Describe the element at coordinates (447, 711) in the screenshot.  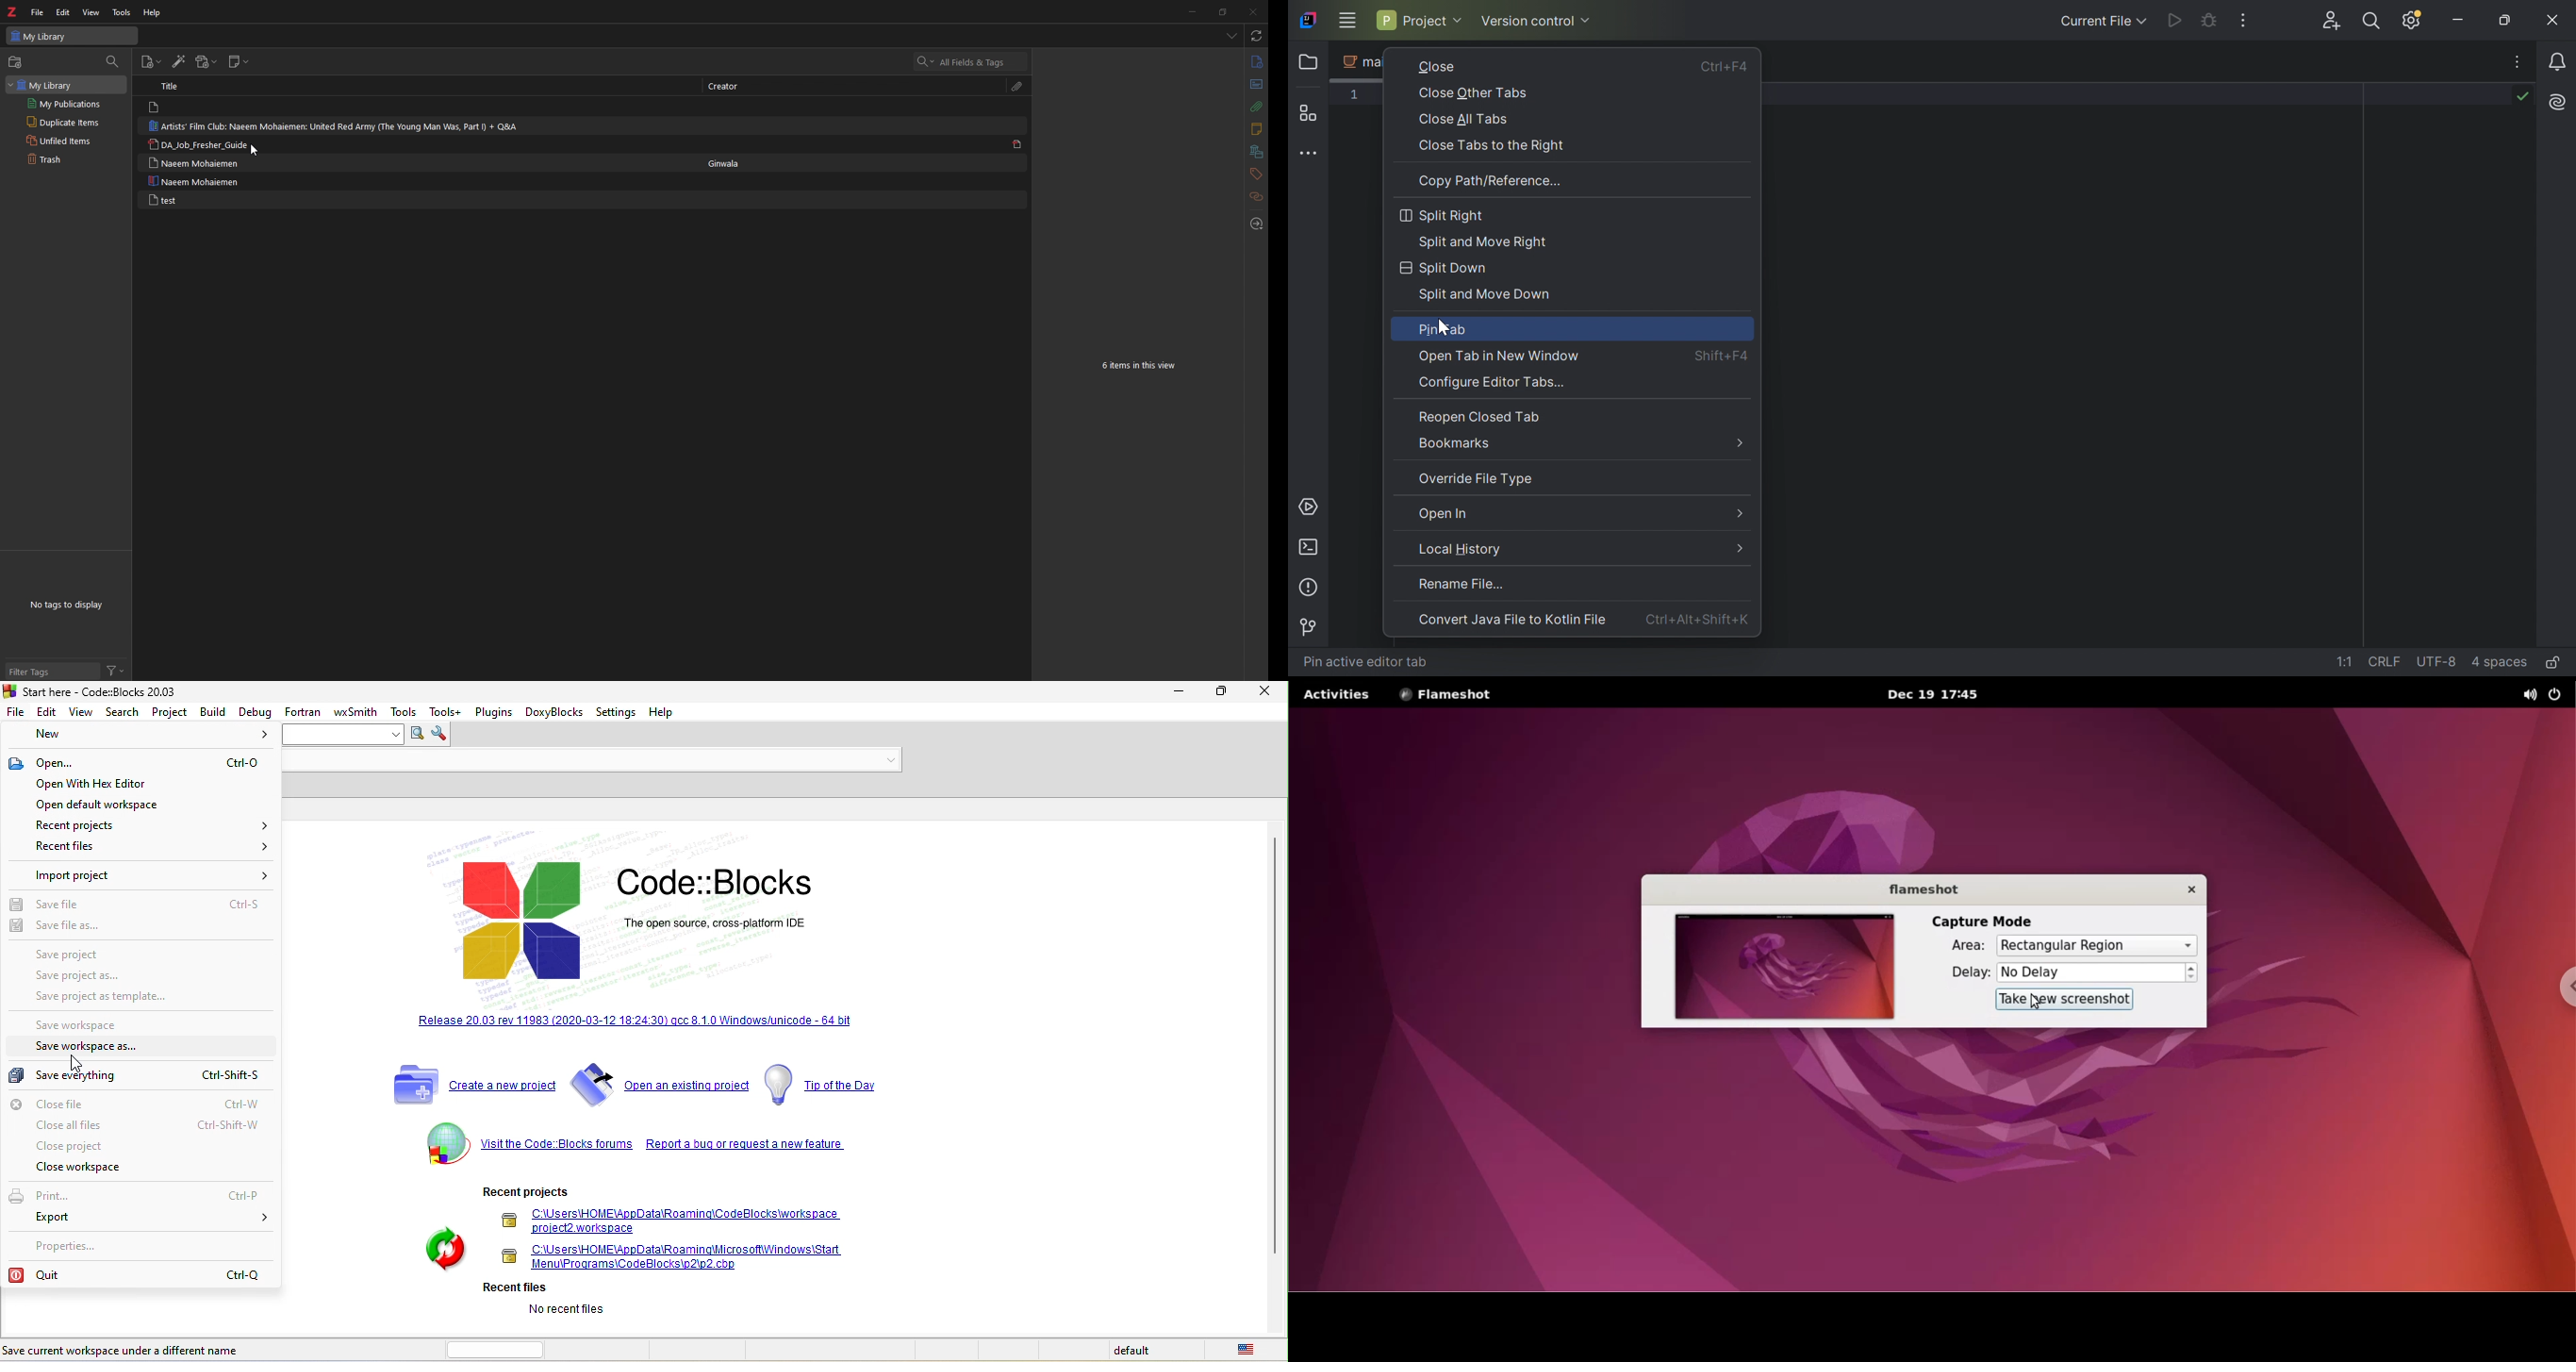
I see `tools++` at that location.